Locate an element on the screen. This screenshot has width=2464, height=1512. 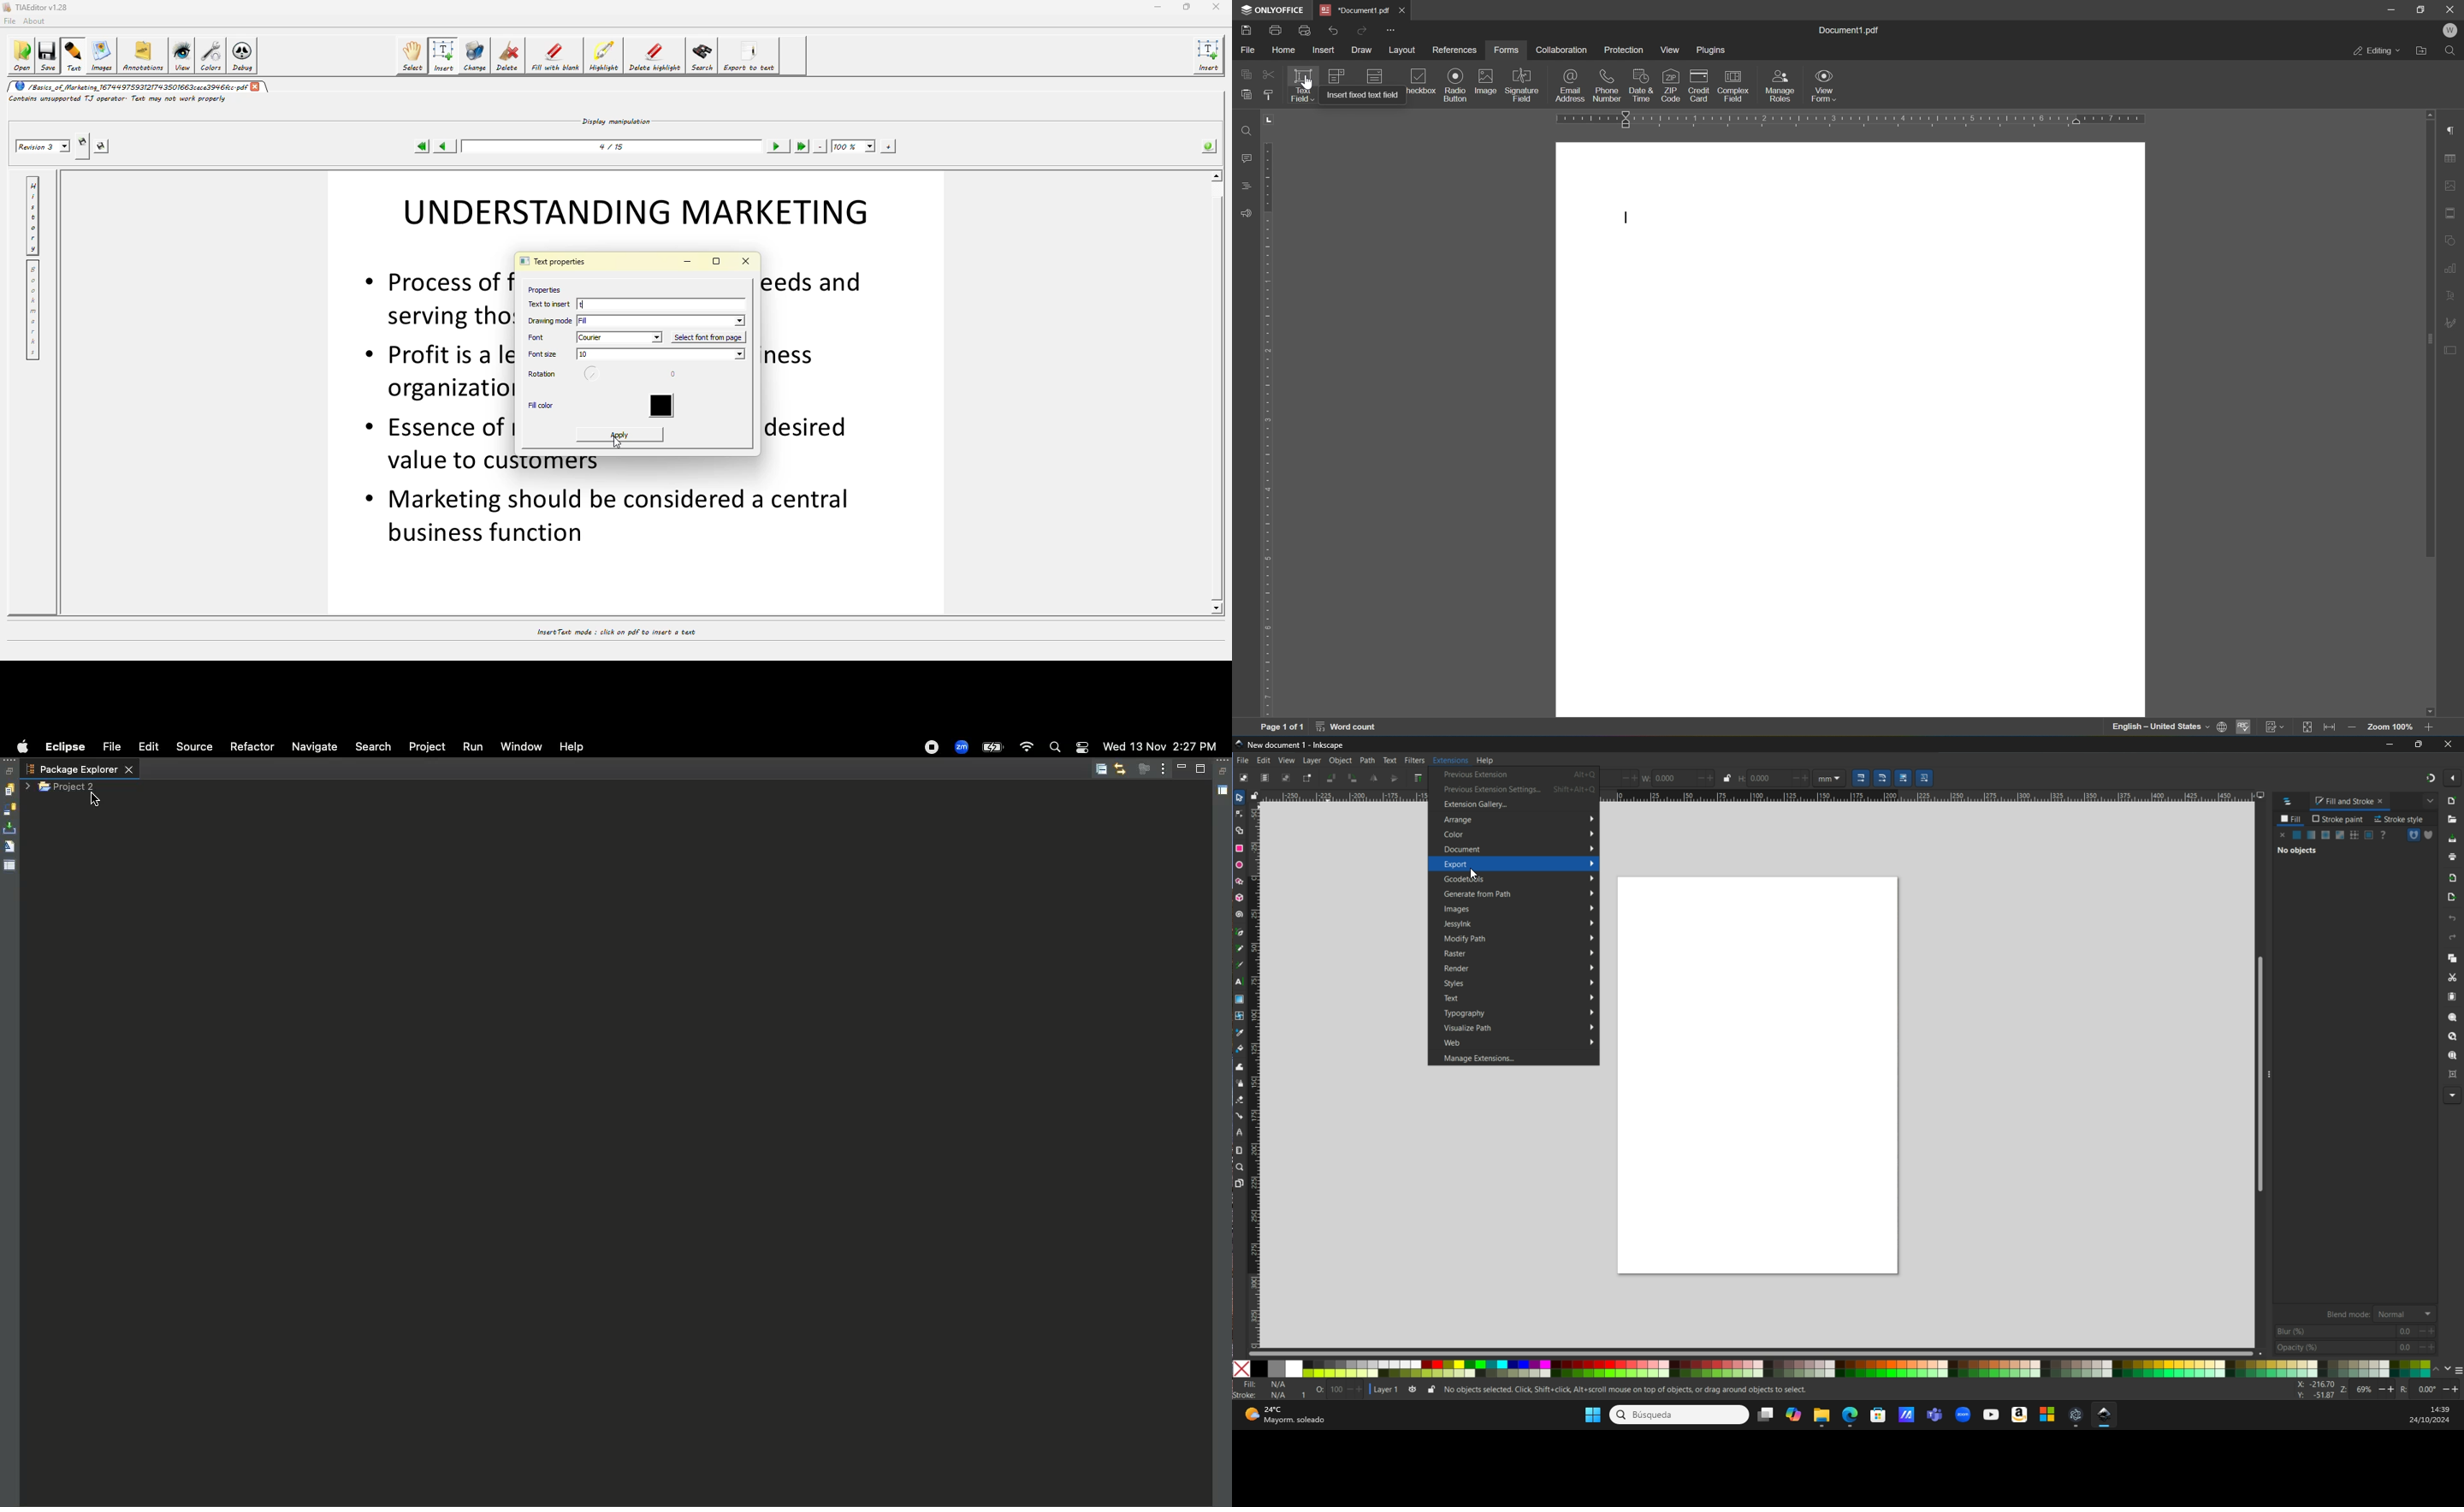
page 1 of 1 is located at coordinates (1281, 729).